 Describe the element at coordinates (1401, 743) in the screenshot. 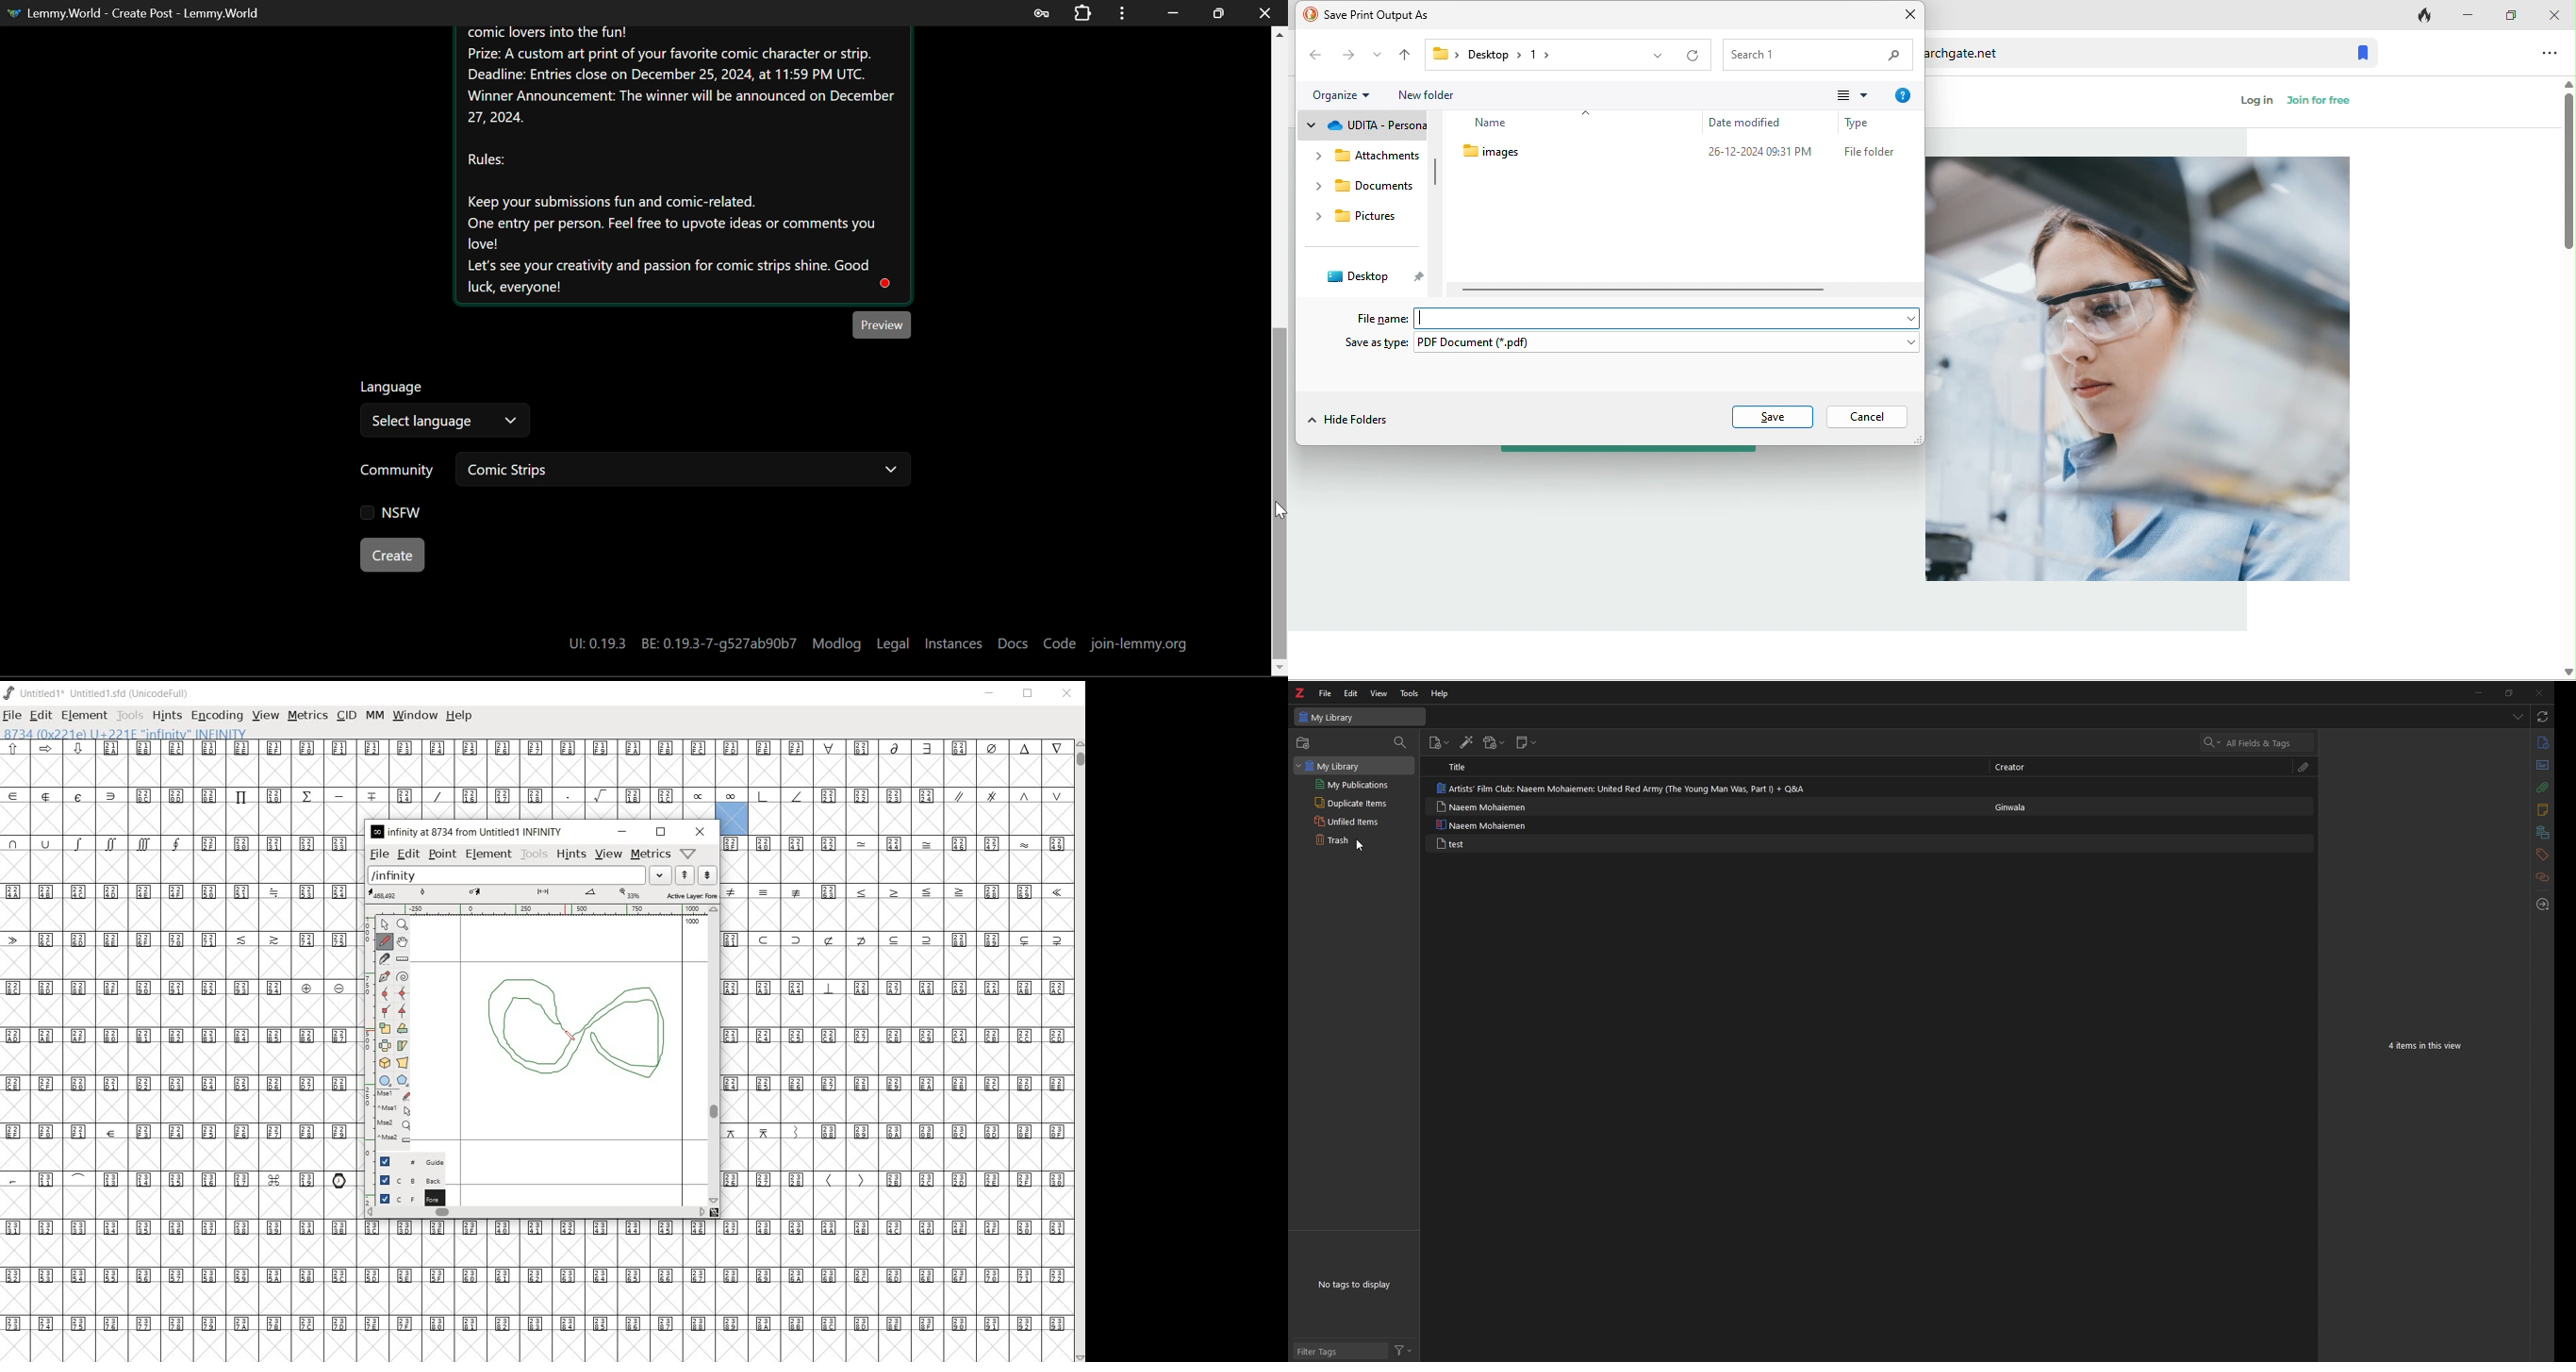

I see `filter items` at that location.